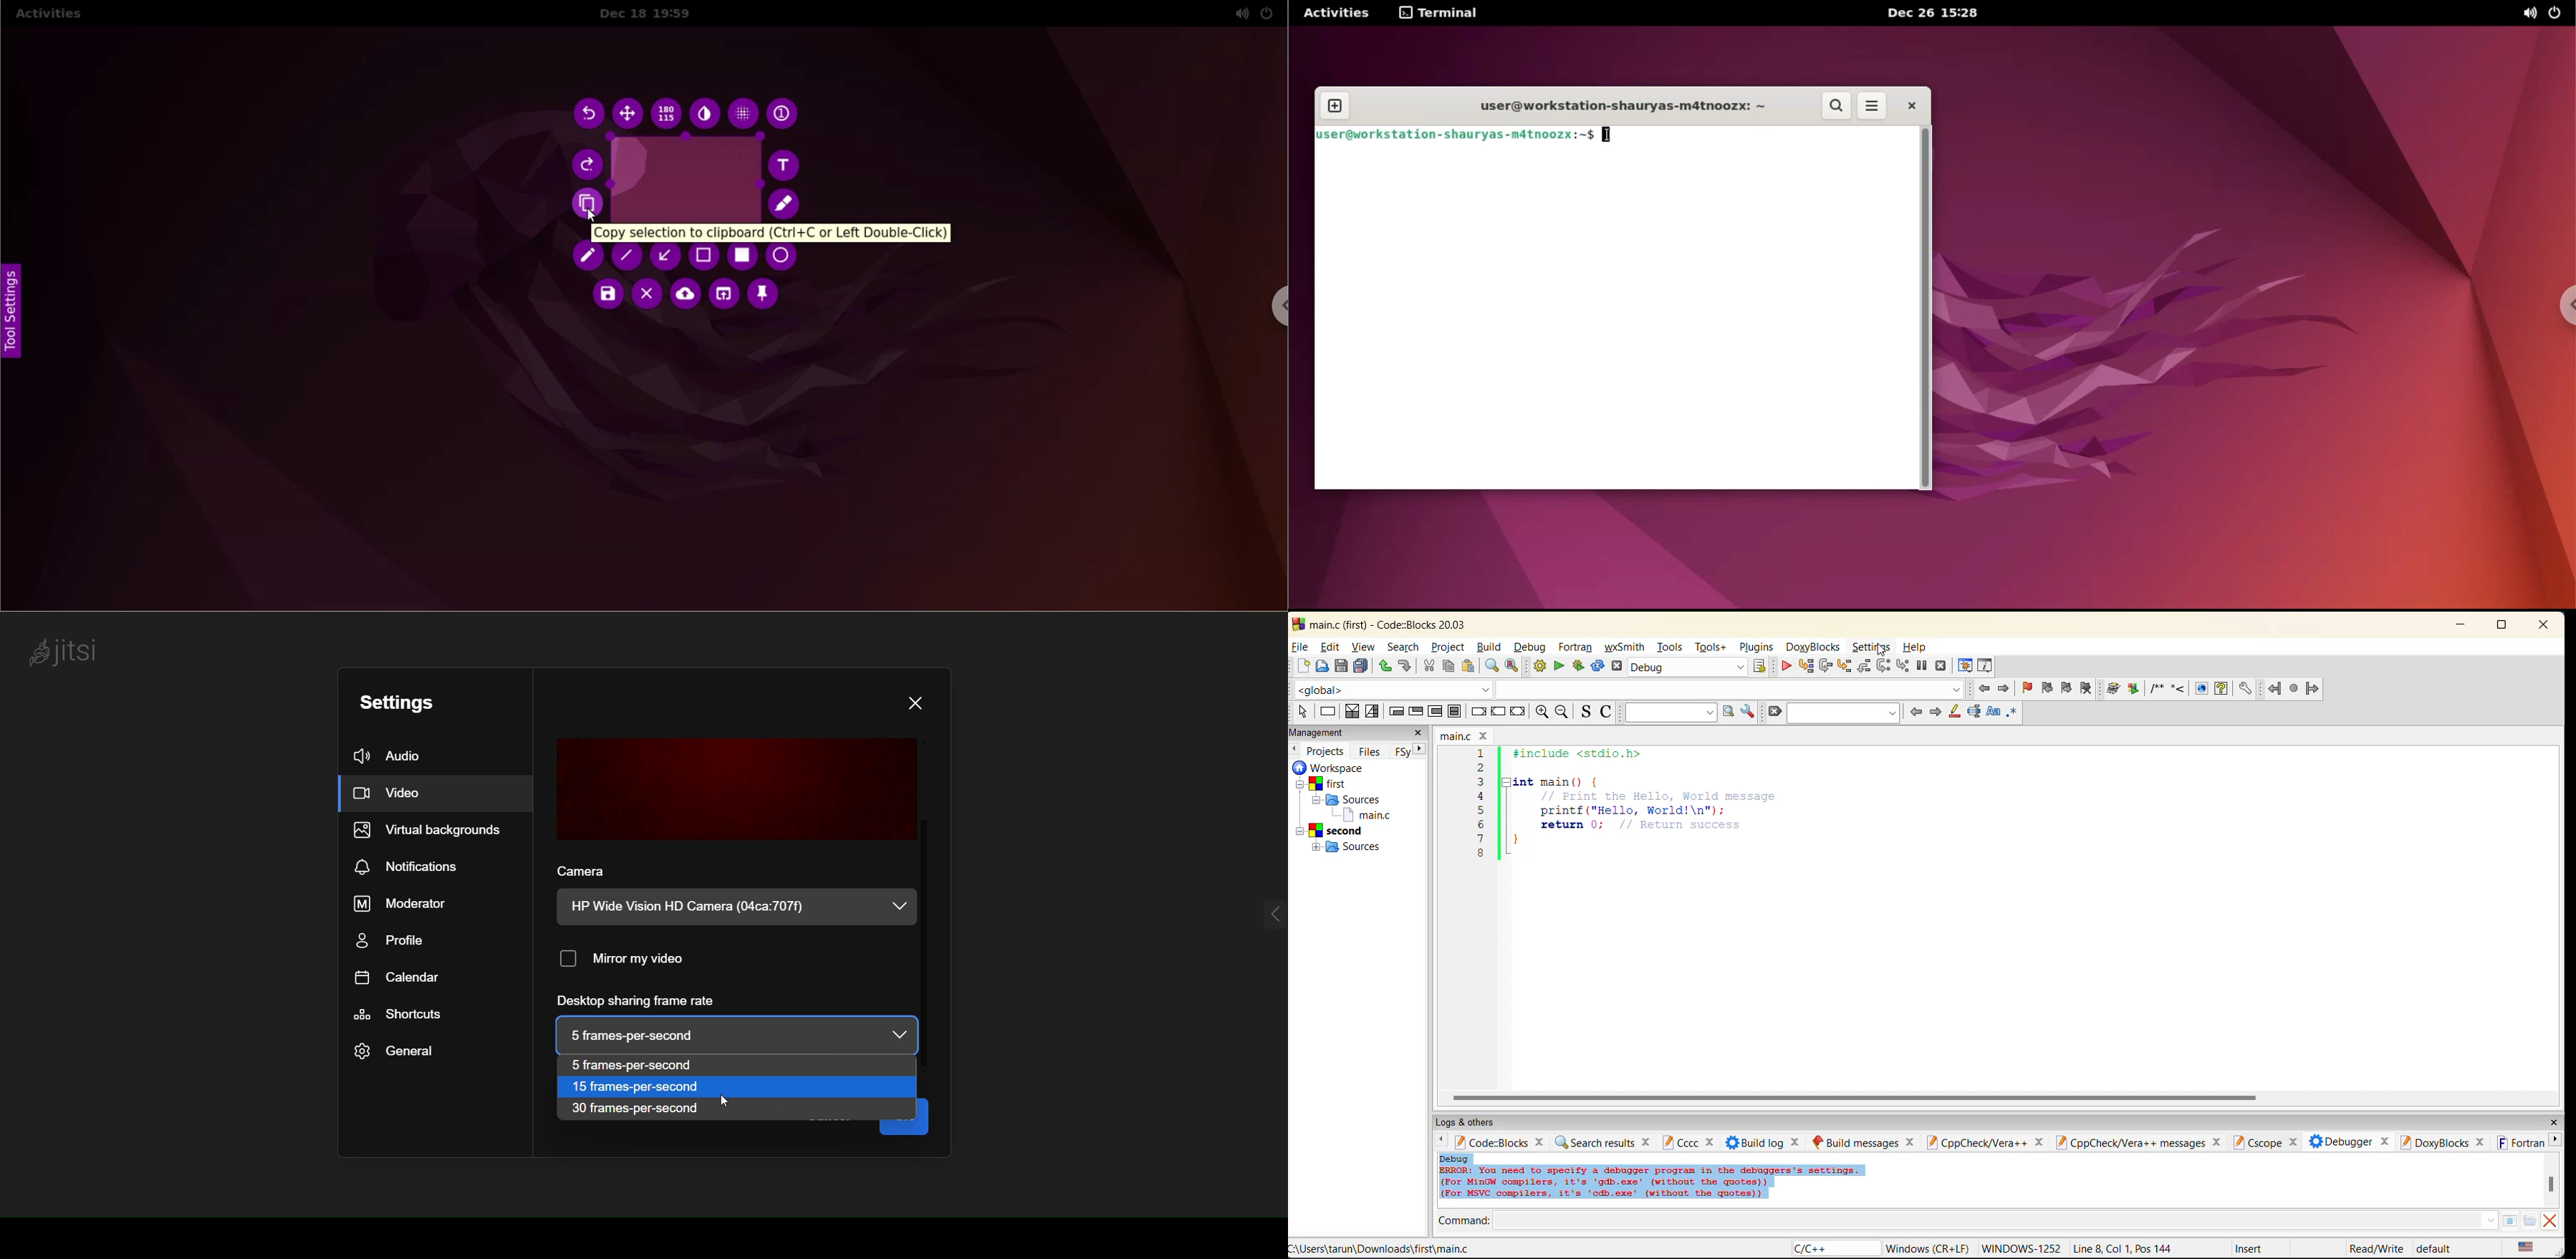 The width and height of the screenshot is (2576, 1260). What do you see at coordinates (2375, 1248) in the screenshot?
I see `Read/Write` at bounding box center [2375, 1248].